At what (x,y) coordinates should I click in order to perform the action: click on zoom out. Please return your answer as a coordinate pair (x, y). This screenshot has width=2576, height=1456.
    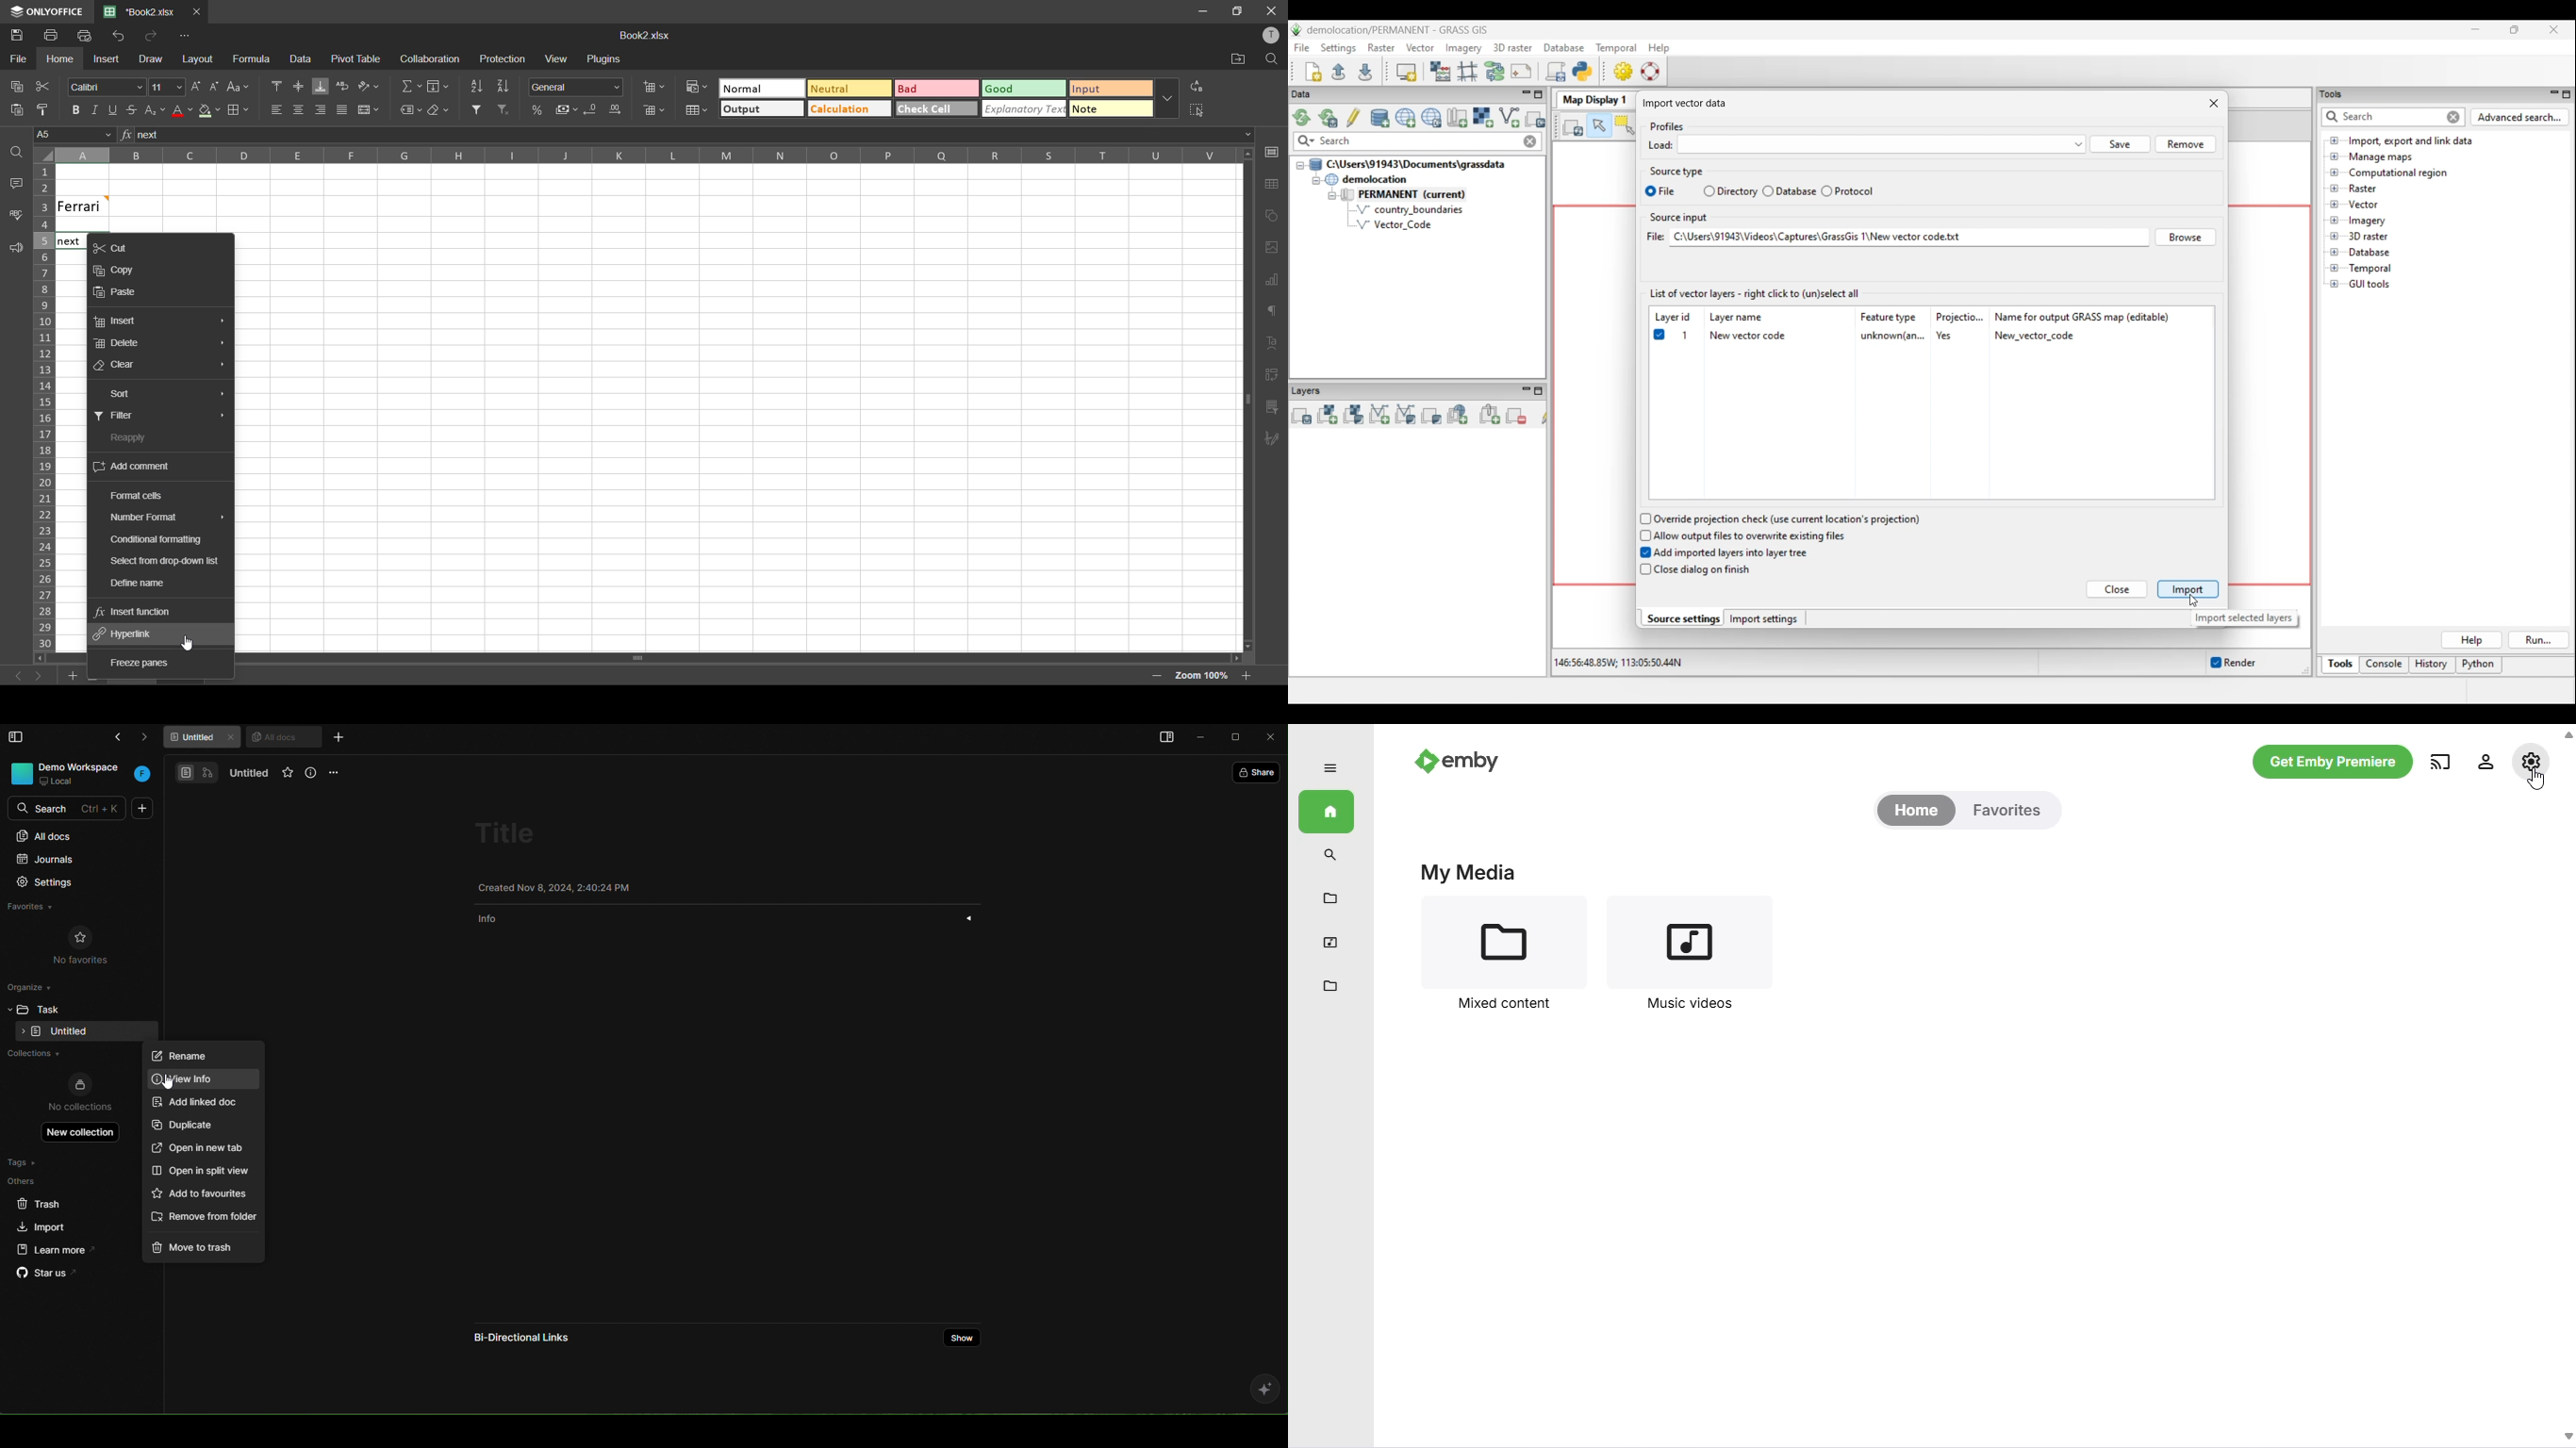
    Looking at the image, I should click on (1155, 677).